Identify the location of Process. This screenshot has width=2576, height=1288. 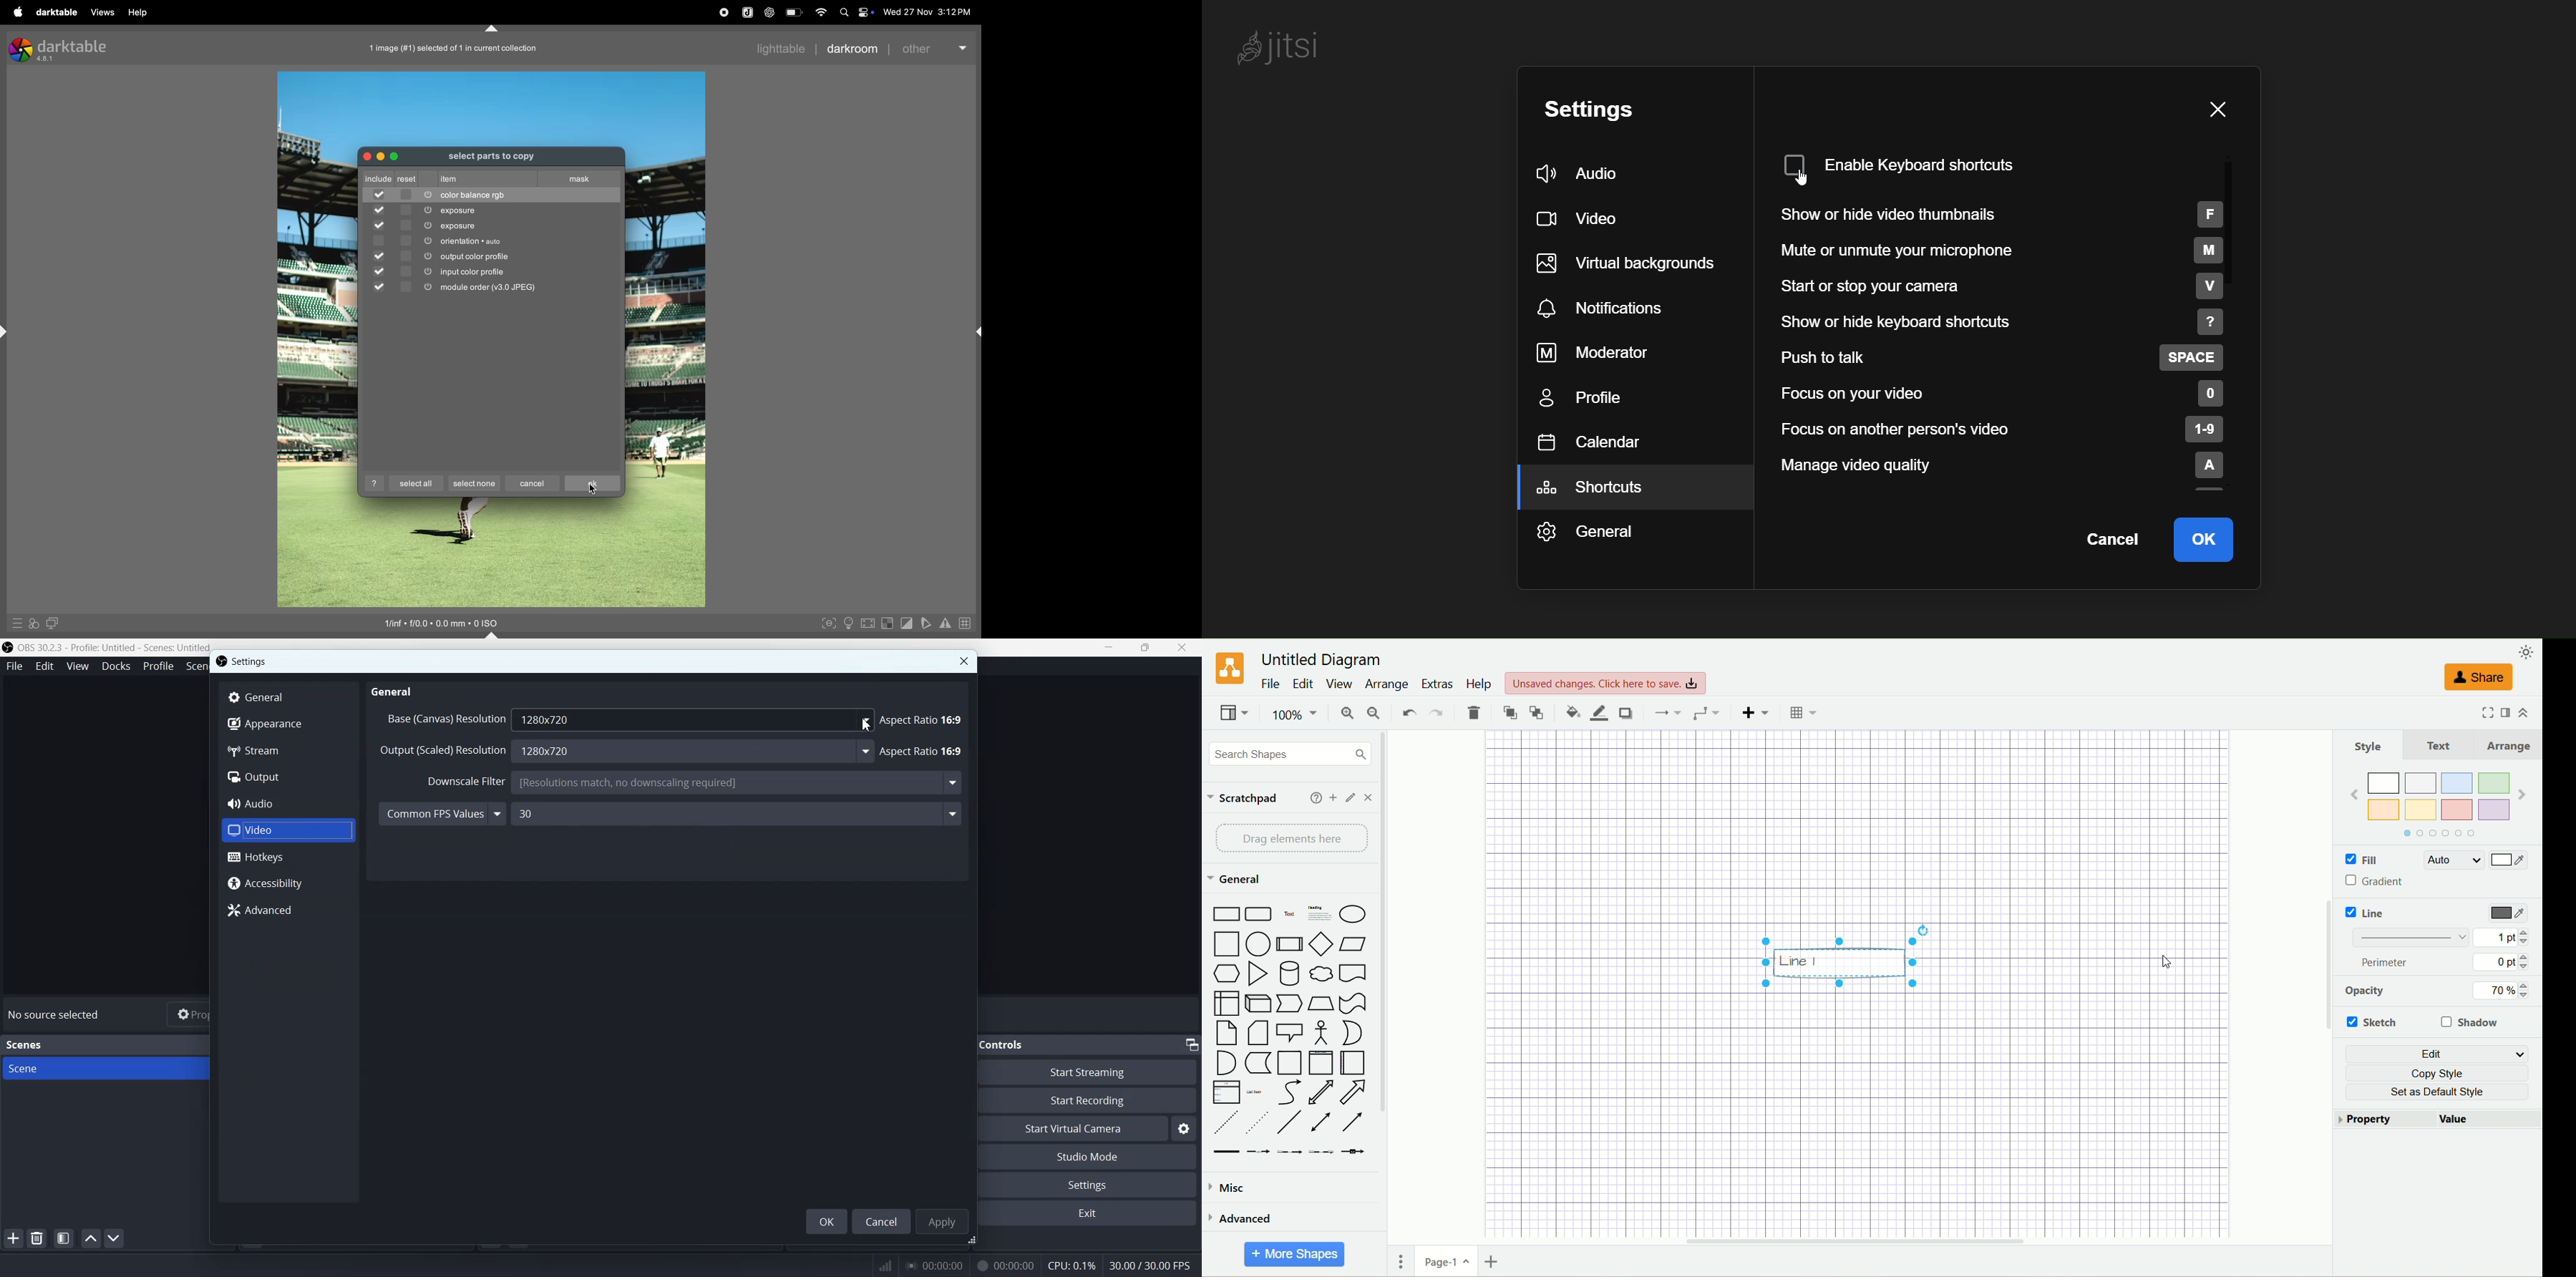
(1288, 944).